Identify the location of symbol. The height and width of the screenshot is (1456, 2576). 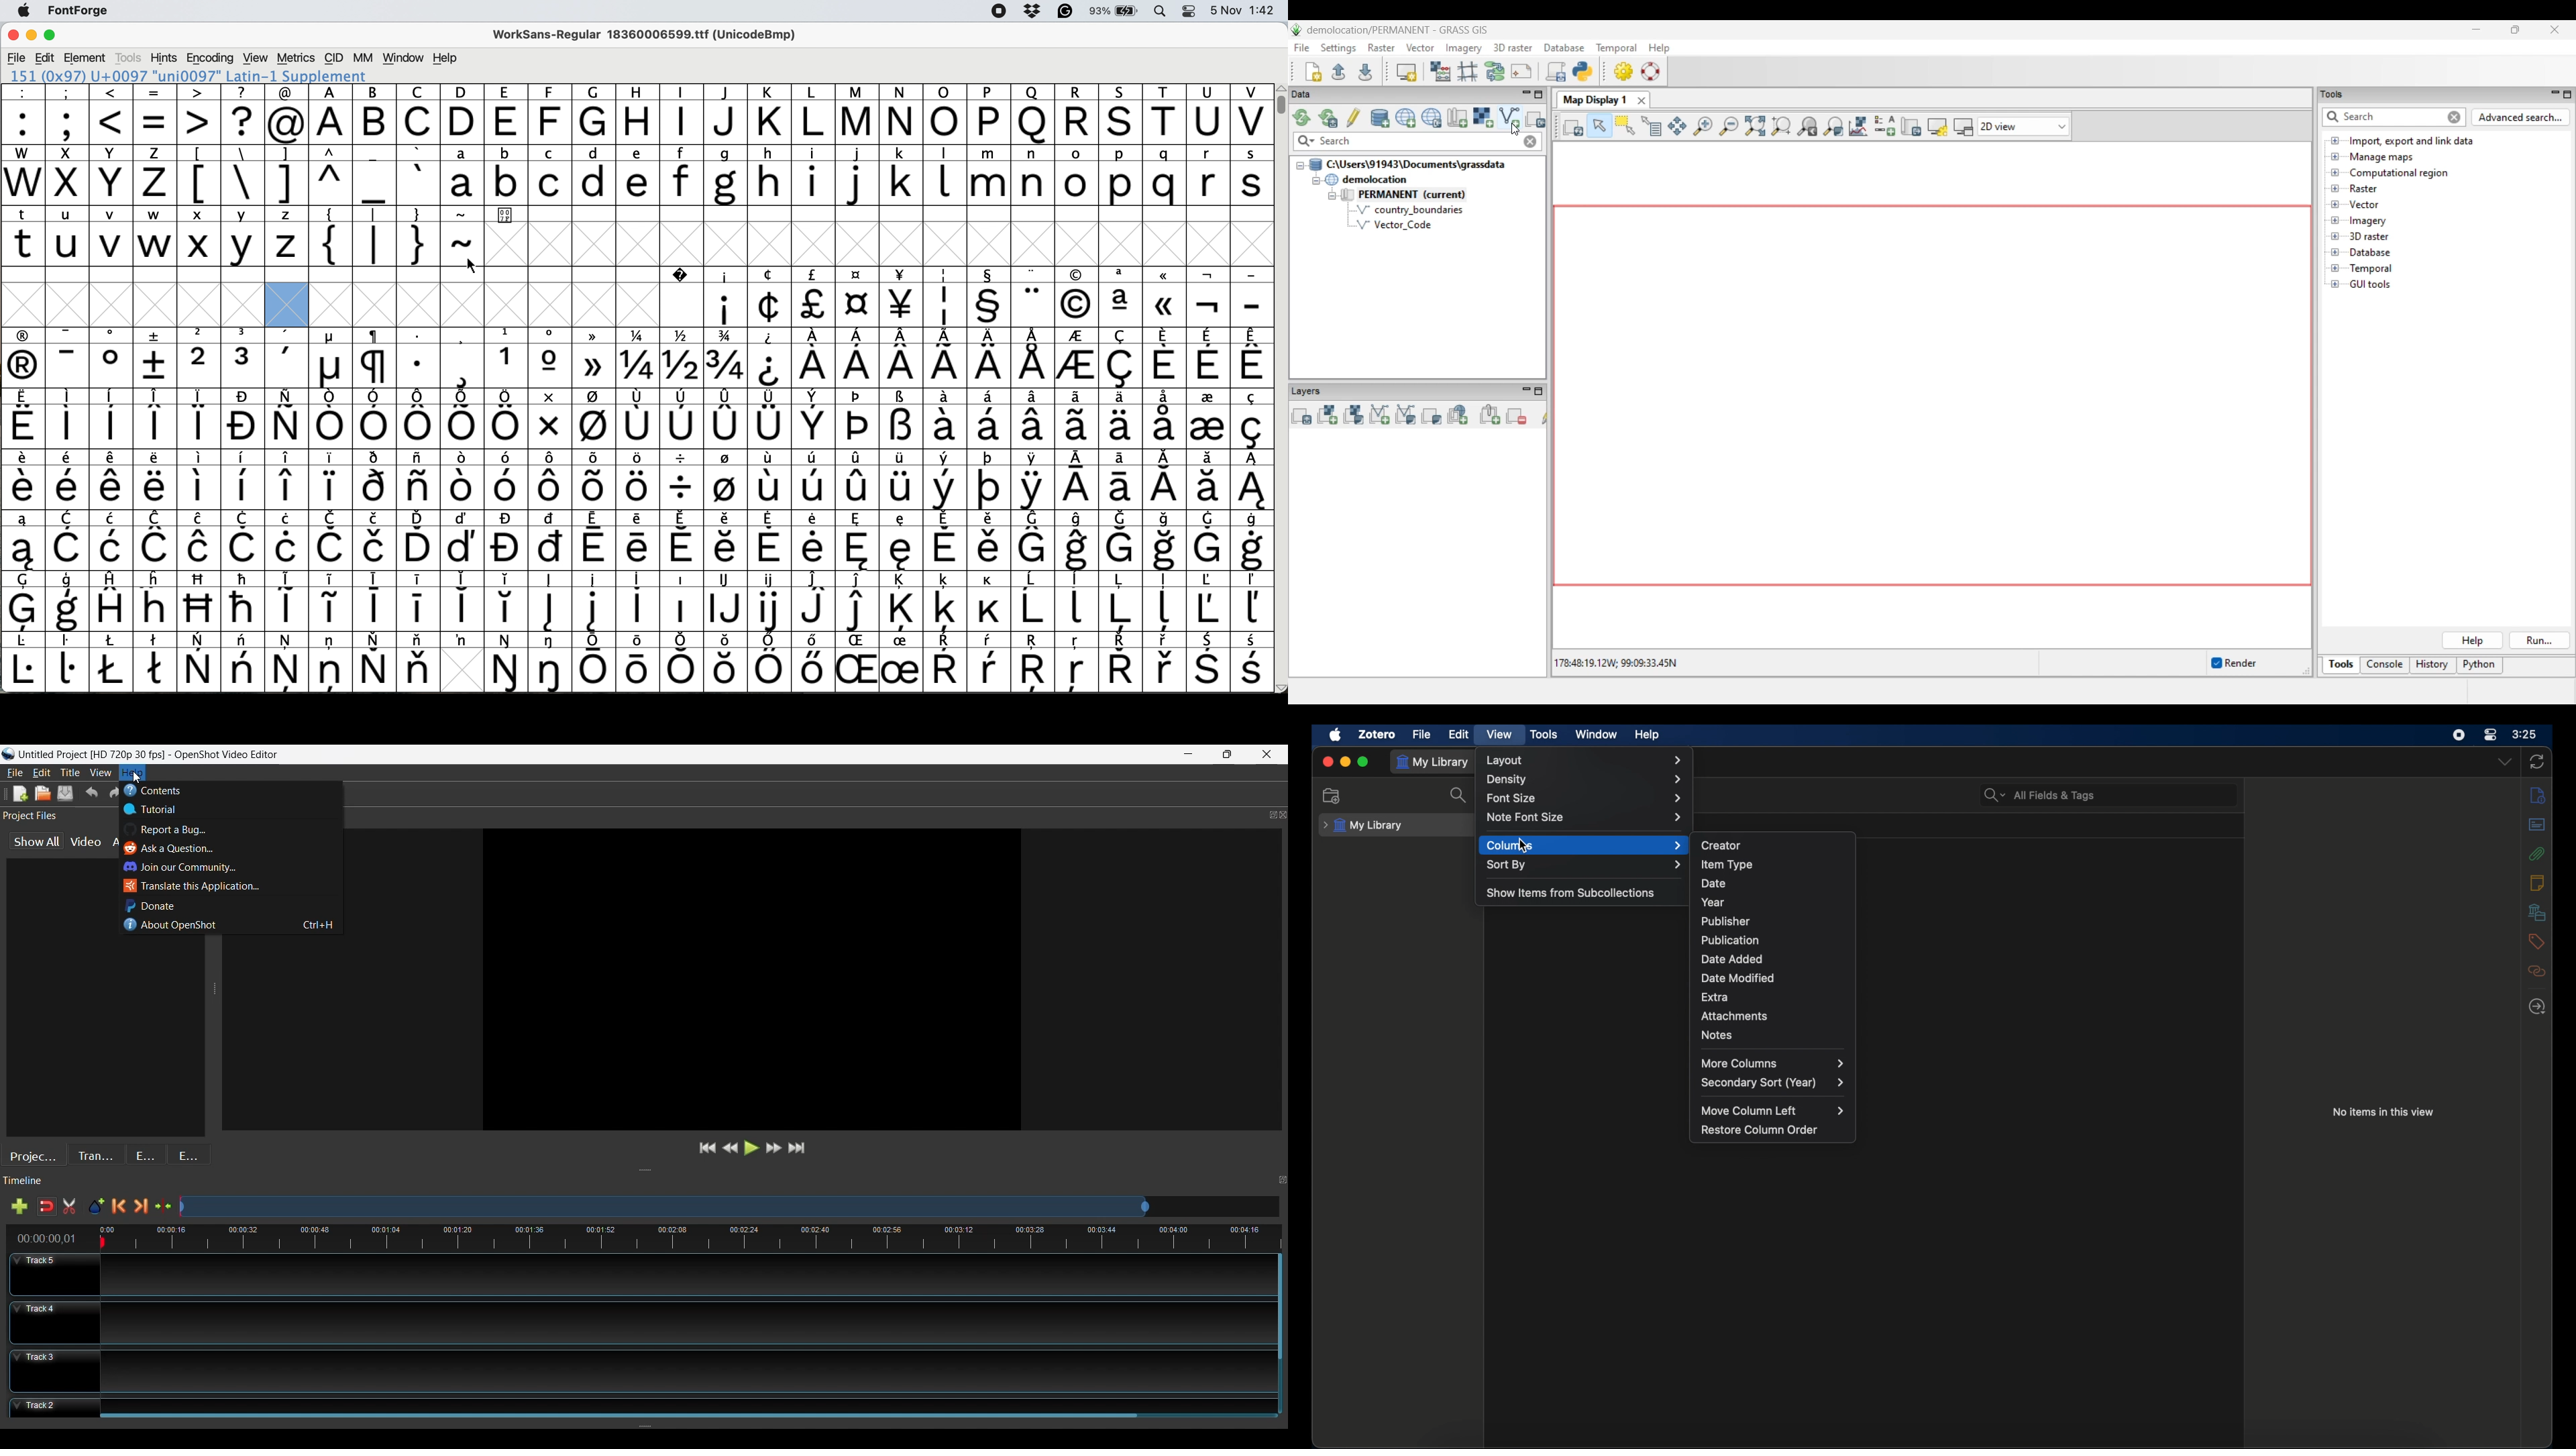
(157, 358).